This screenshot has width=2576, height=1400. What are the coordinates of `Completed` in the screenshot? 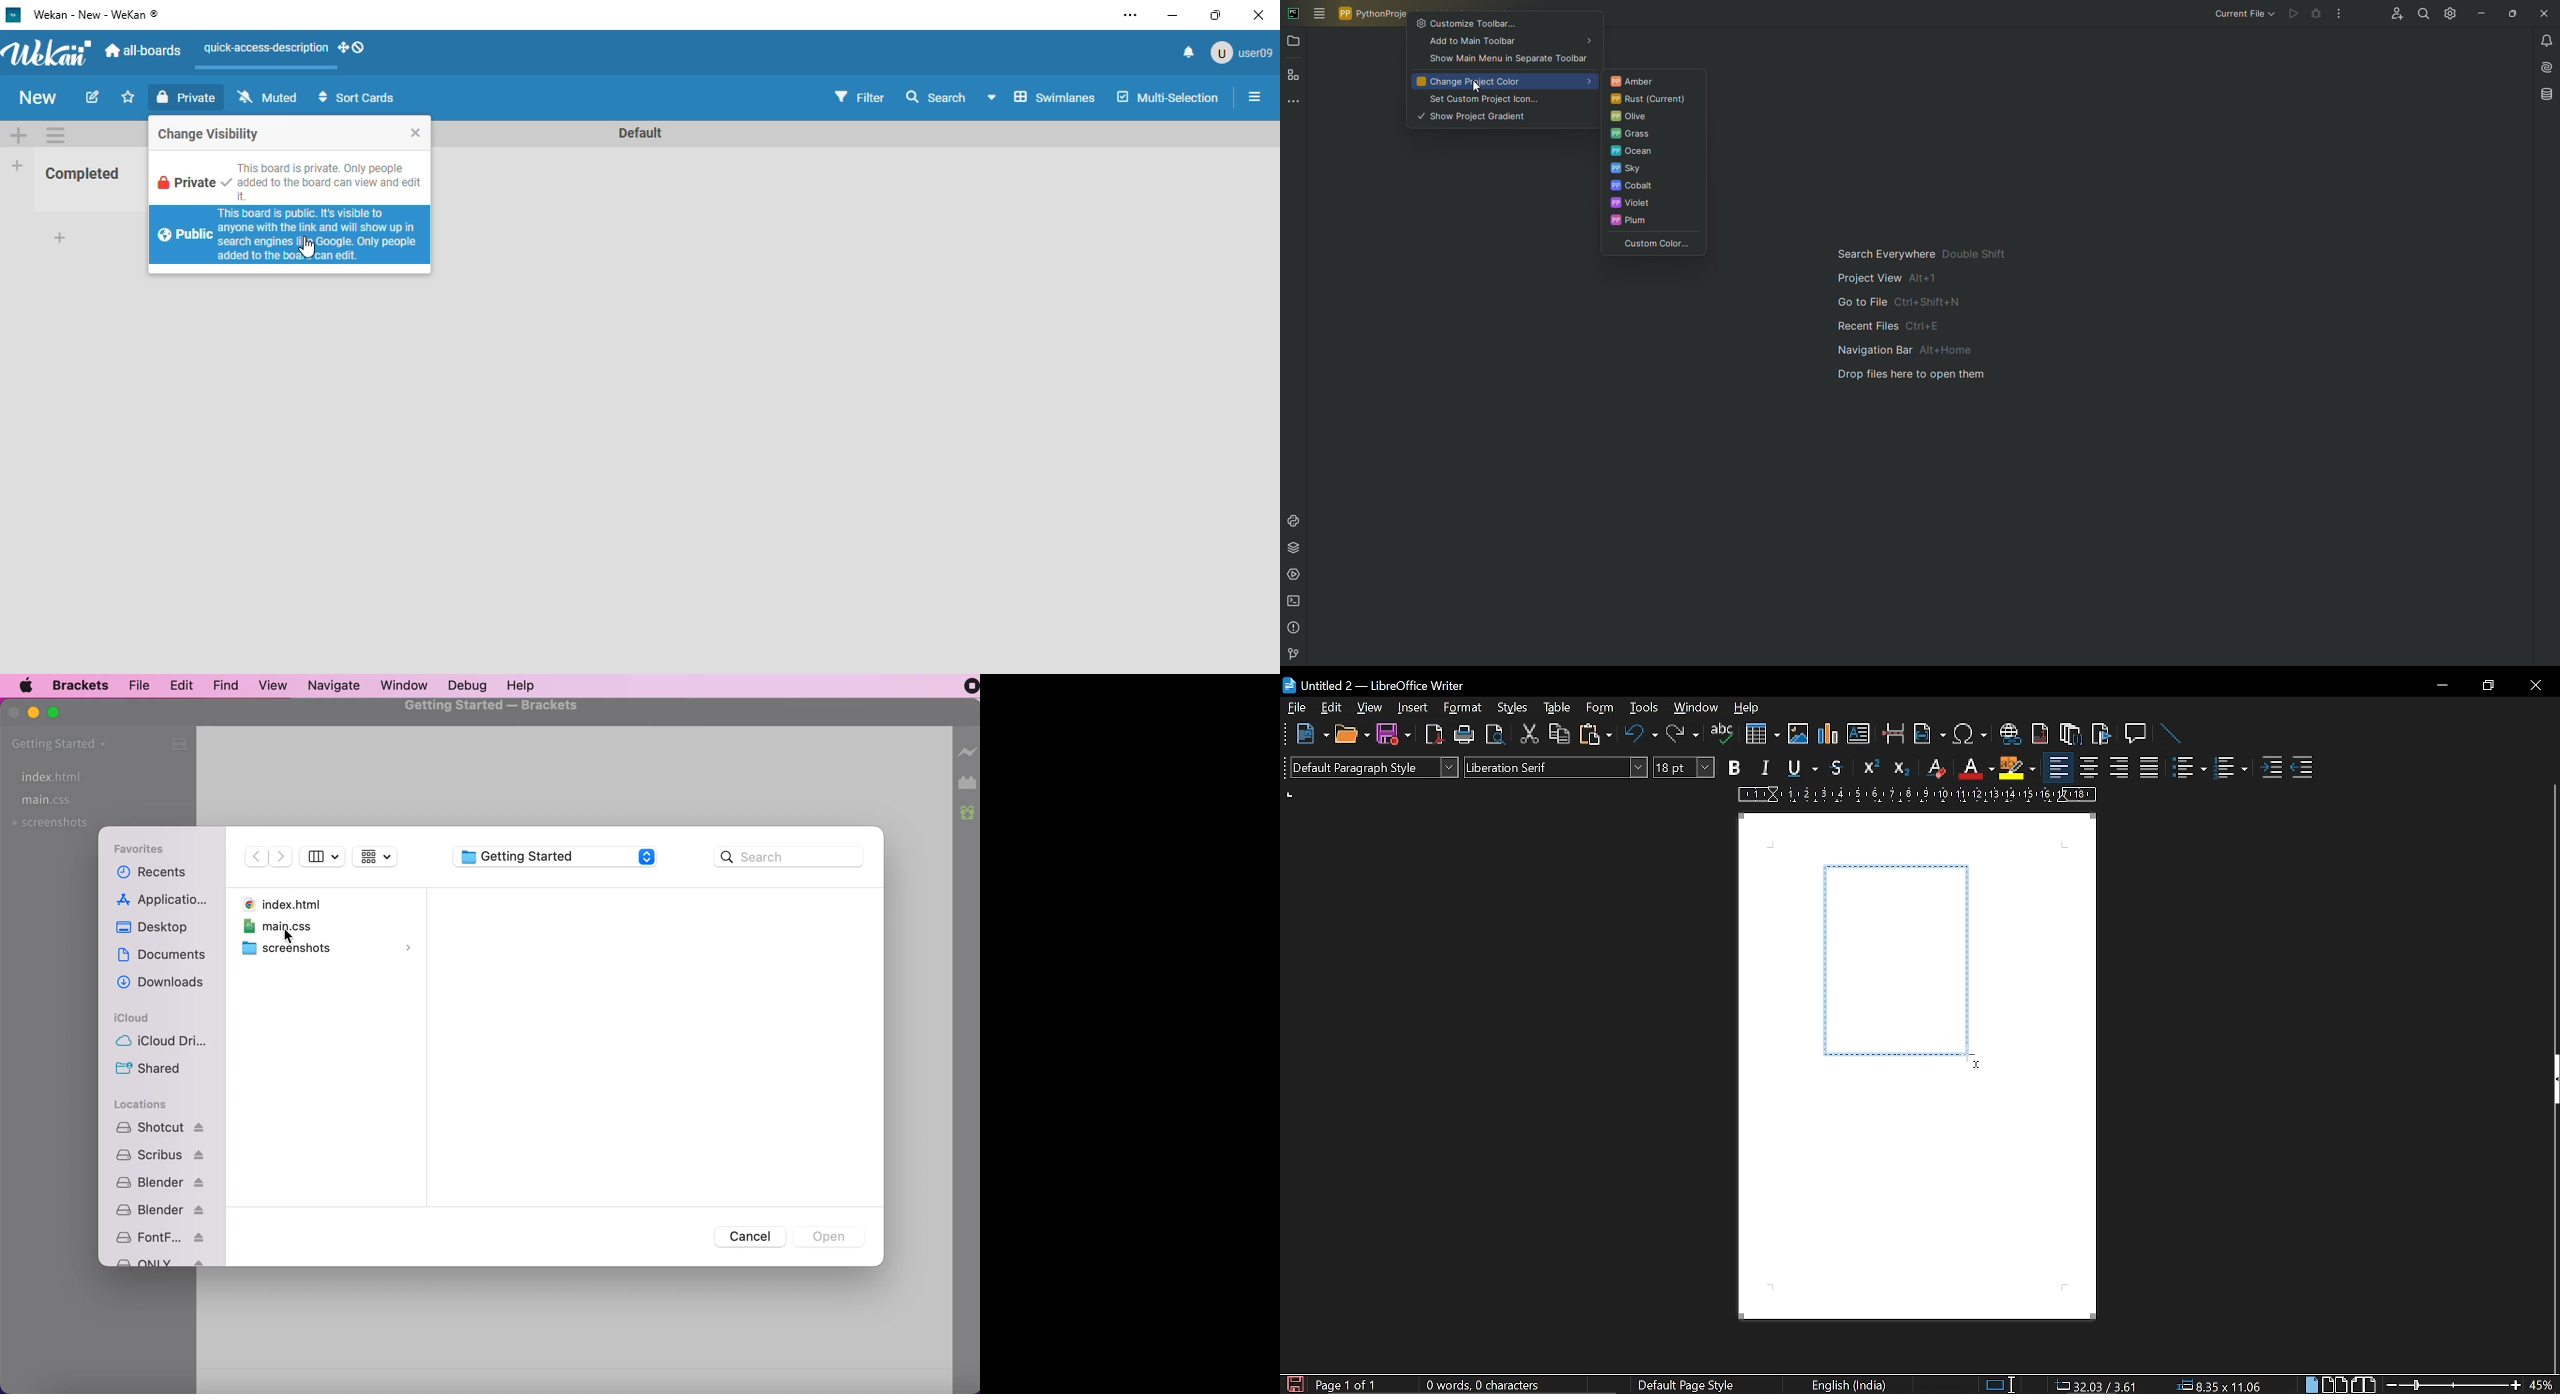 It's located at (84, 173).